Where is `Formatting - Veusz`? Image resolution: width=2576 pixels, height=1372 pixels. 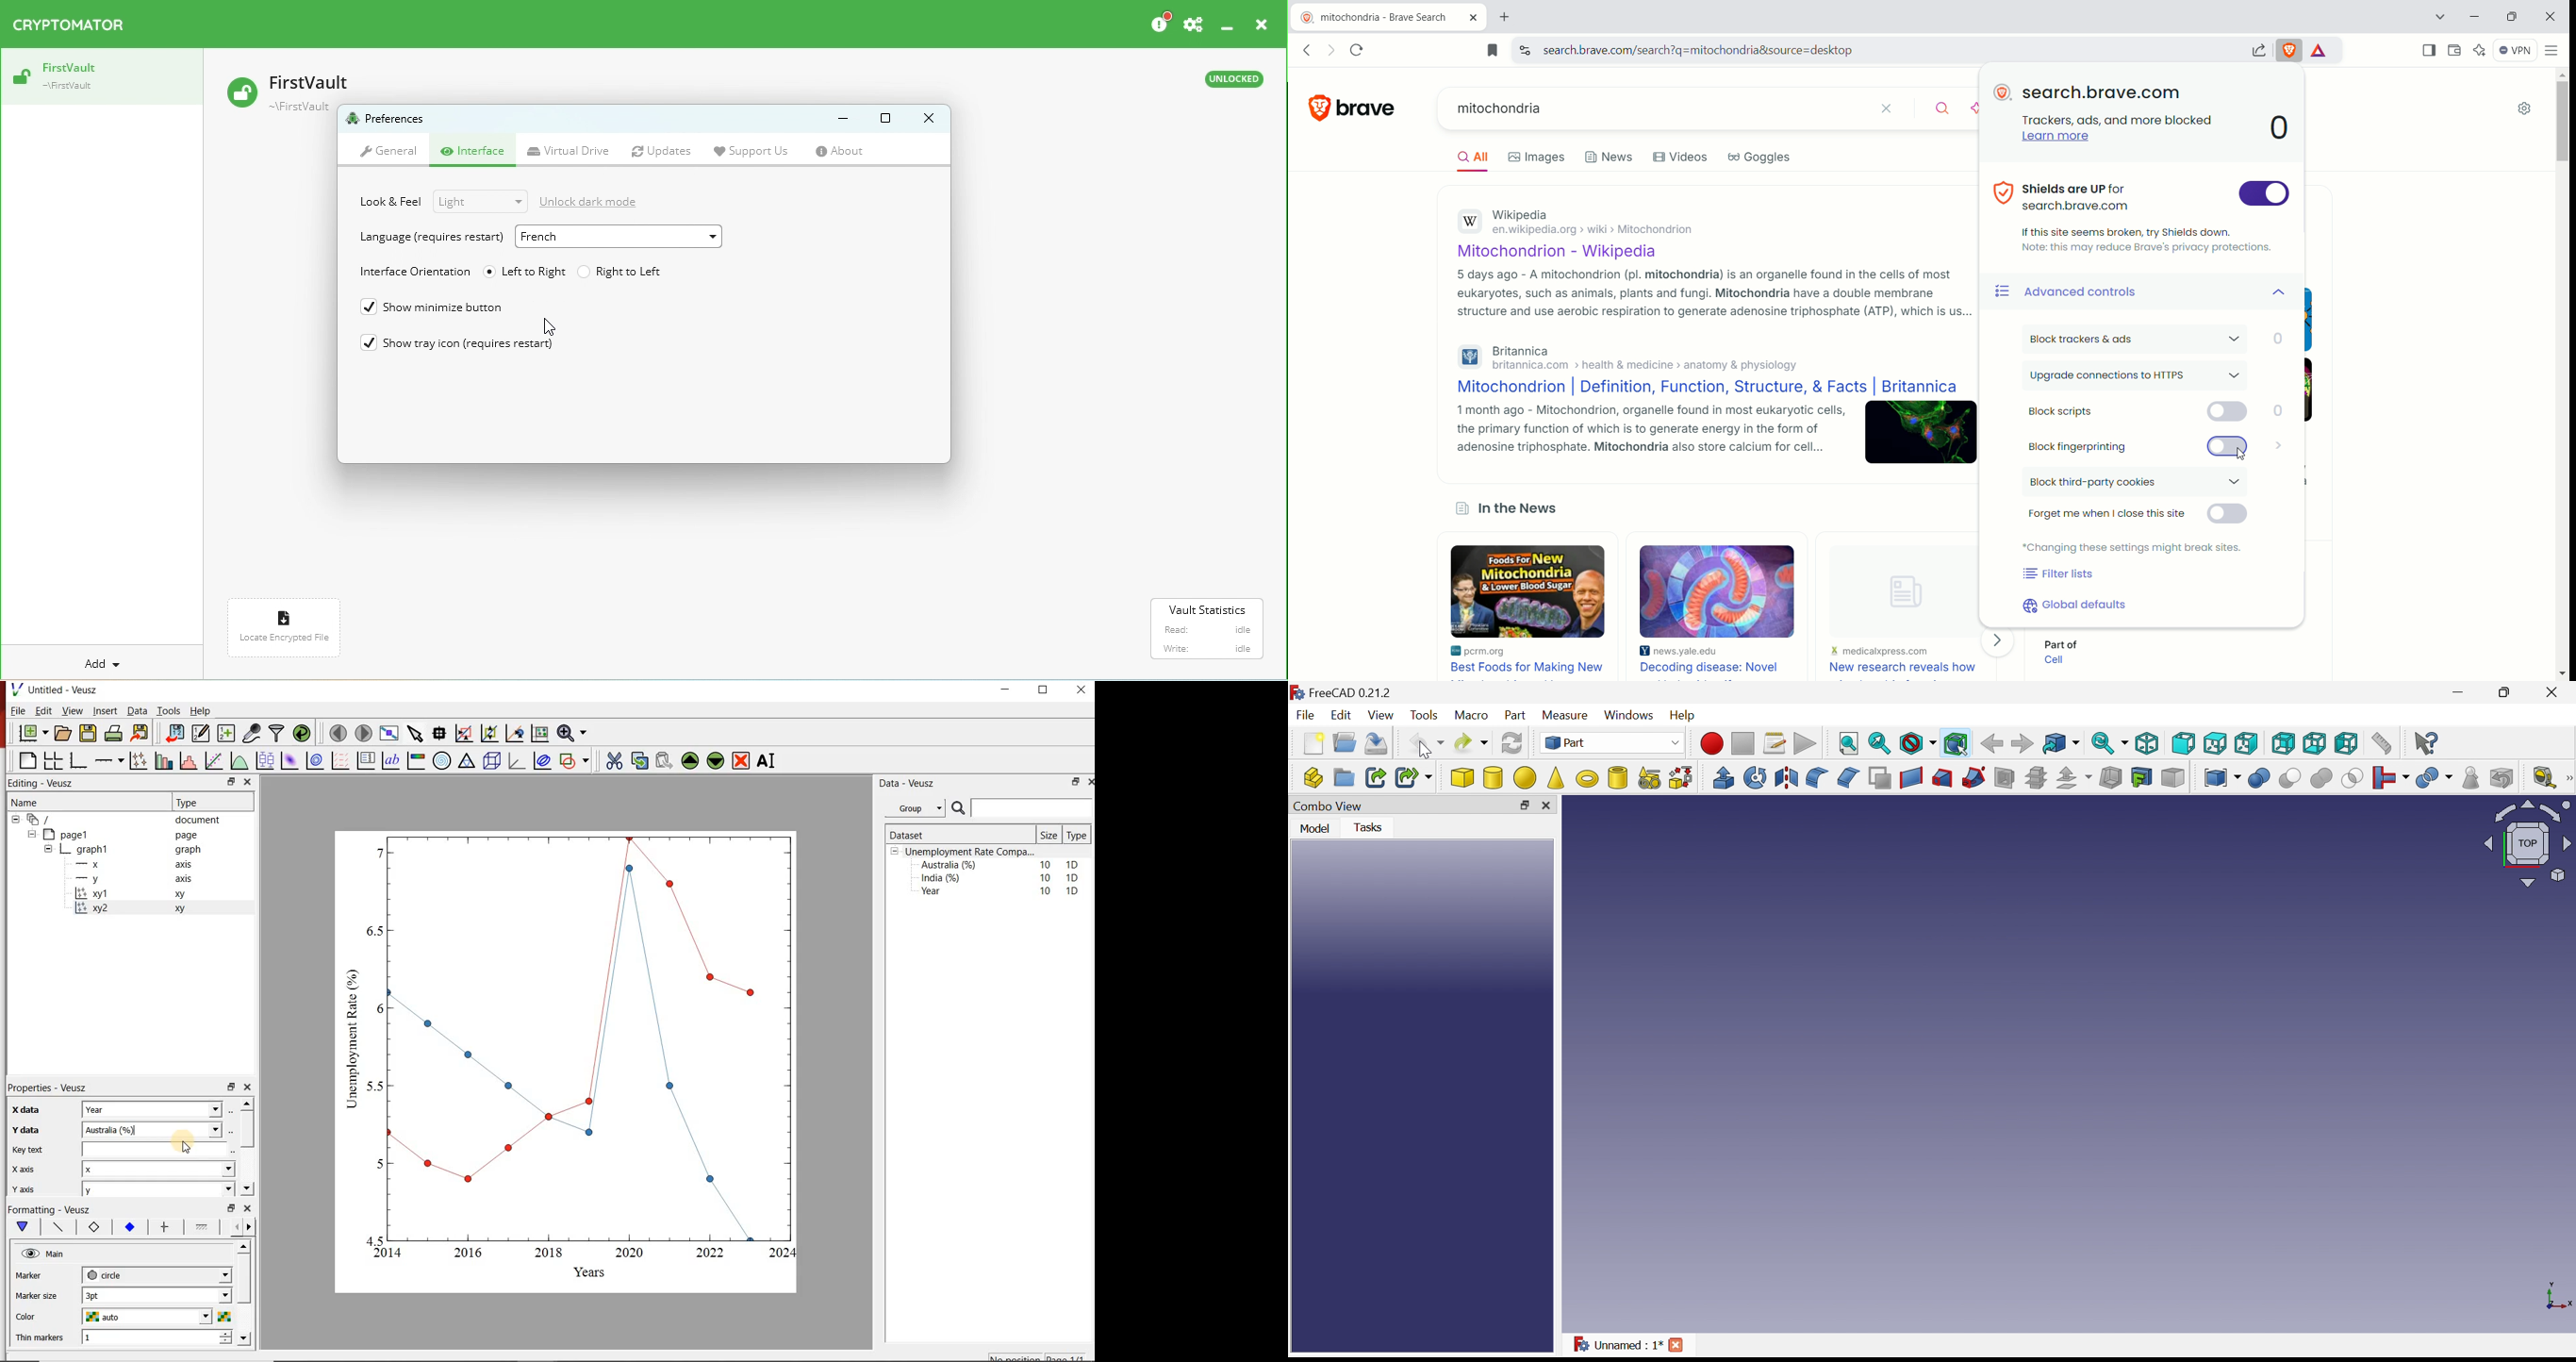
Formatting - Veusz is located at coordinates (49, 1208).